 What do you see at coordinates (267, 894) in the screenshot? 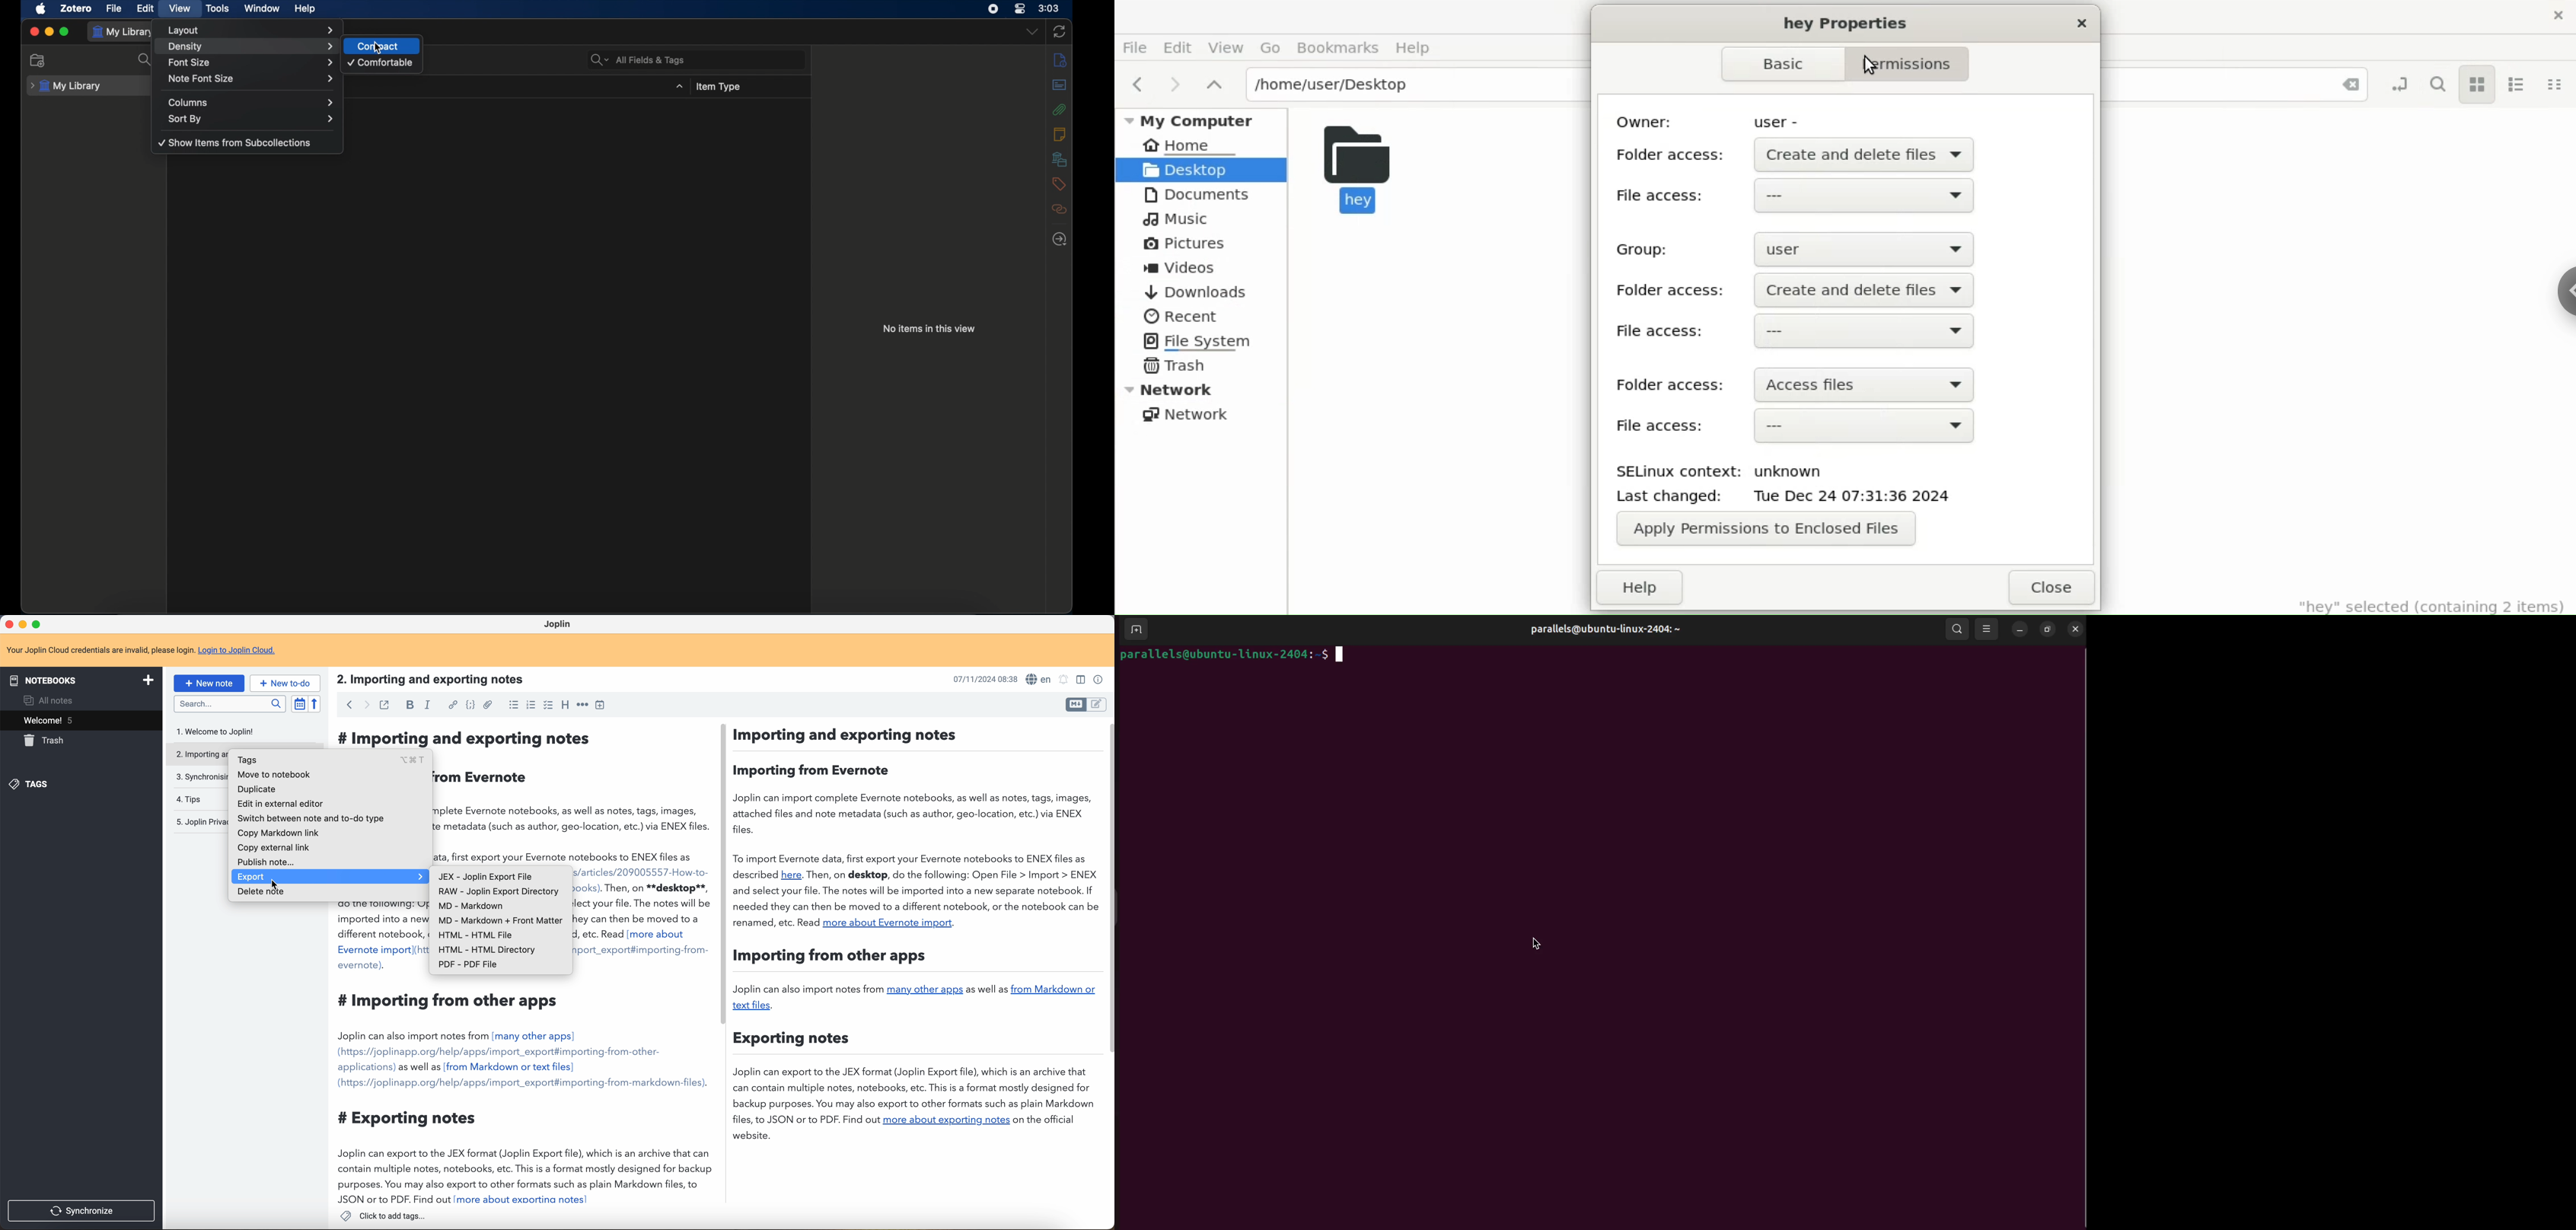
I see `delete note` at bounding box center [267, 894].